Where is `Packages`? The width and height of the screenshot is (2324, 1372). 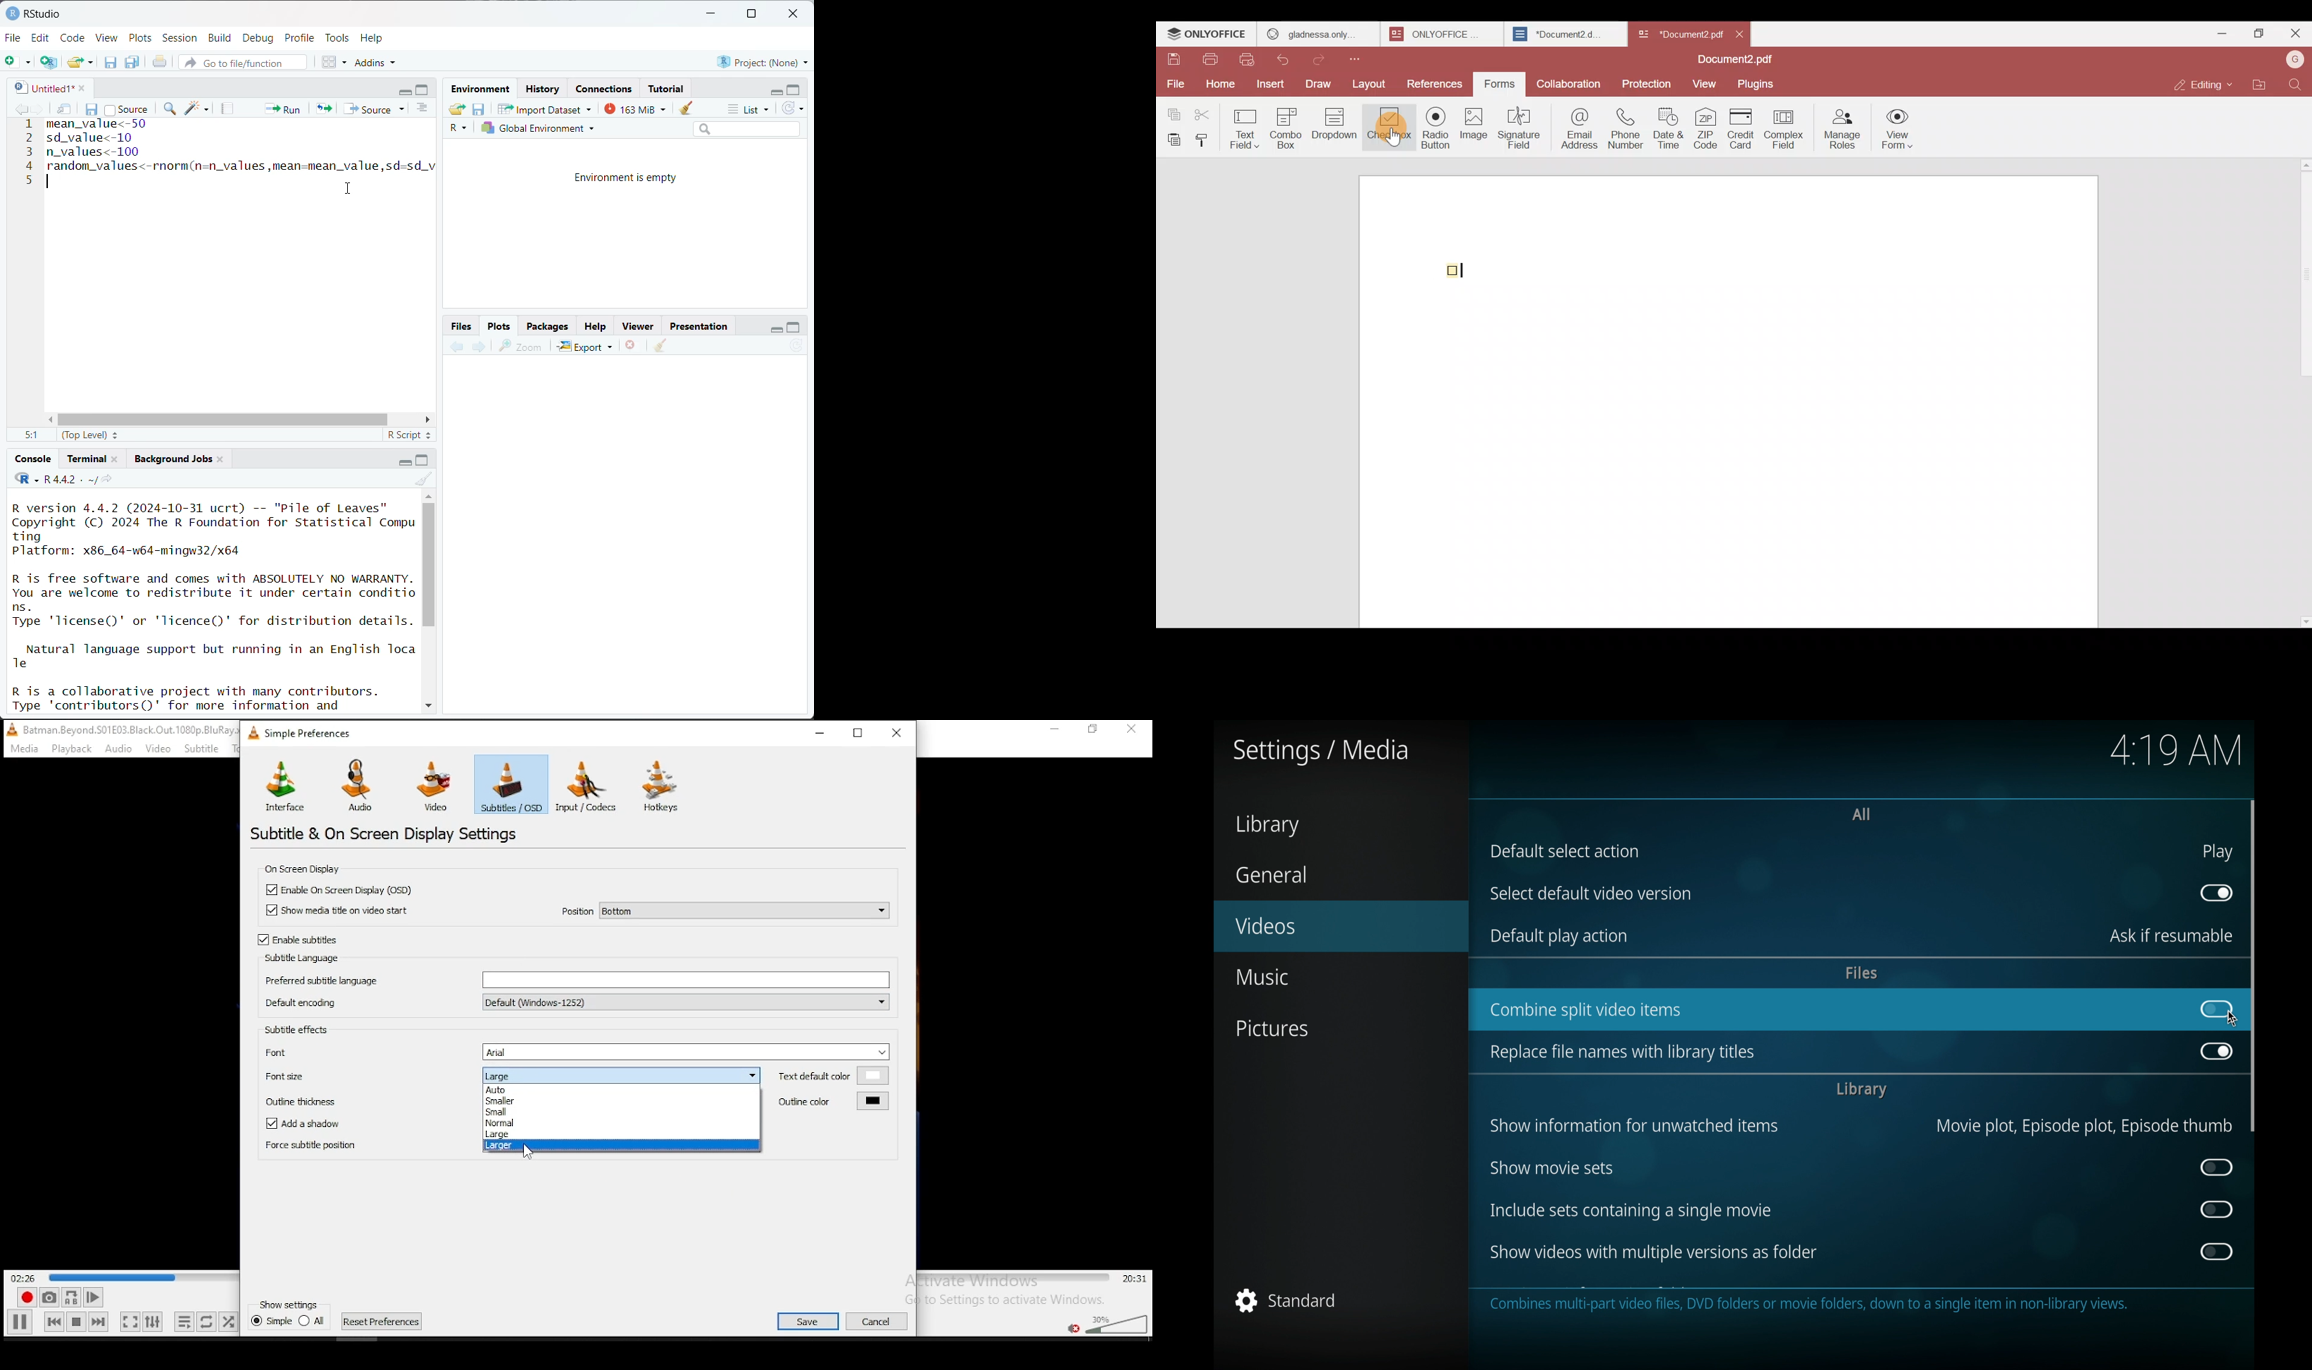 Packages is located at coordinates (547, 325).